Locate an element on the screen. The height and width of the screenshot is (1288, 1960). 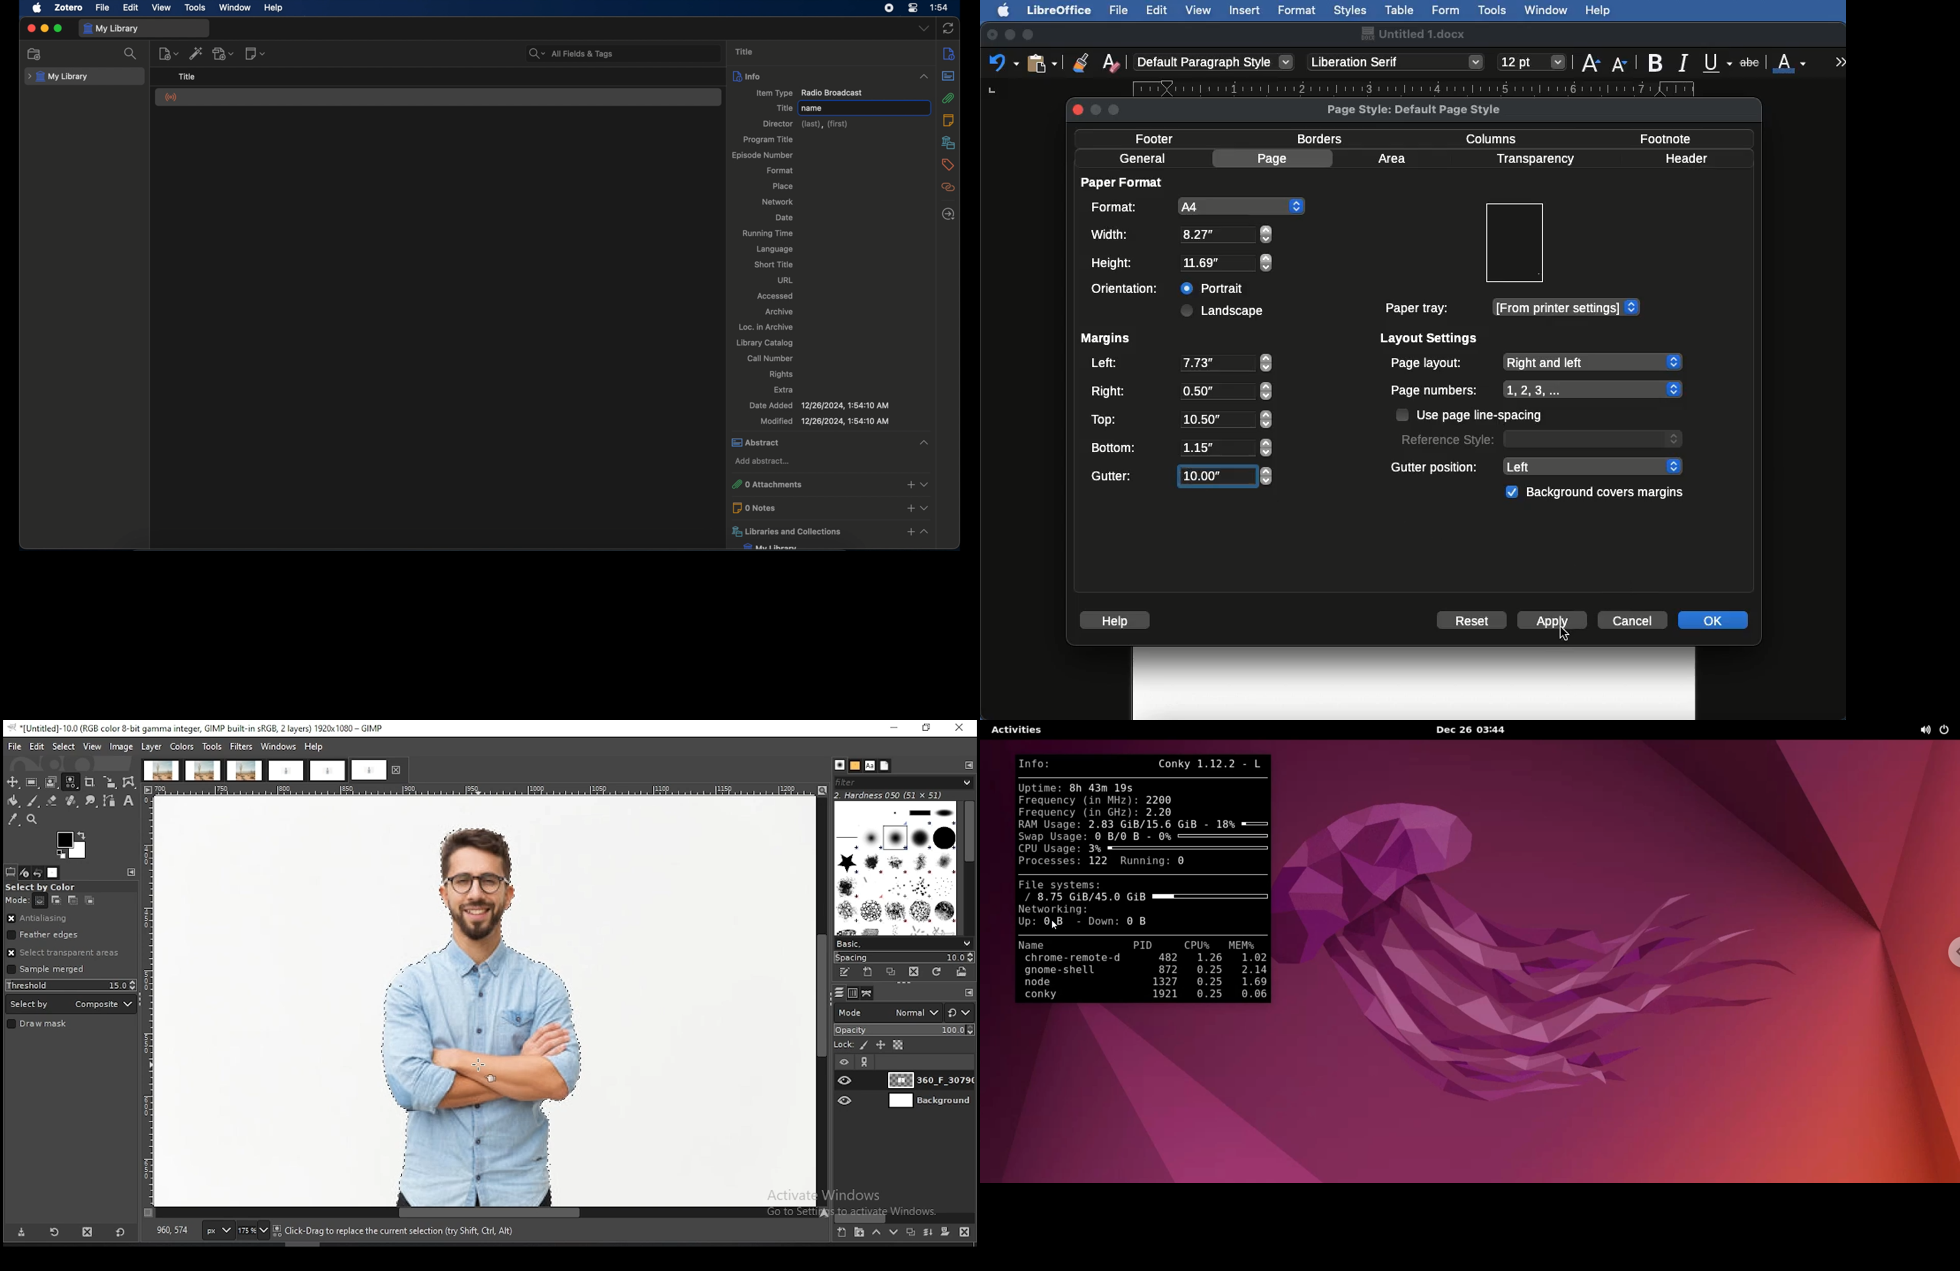
date is located at coordinates (786, 218).